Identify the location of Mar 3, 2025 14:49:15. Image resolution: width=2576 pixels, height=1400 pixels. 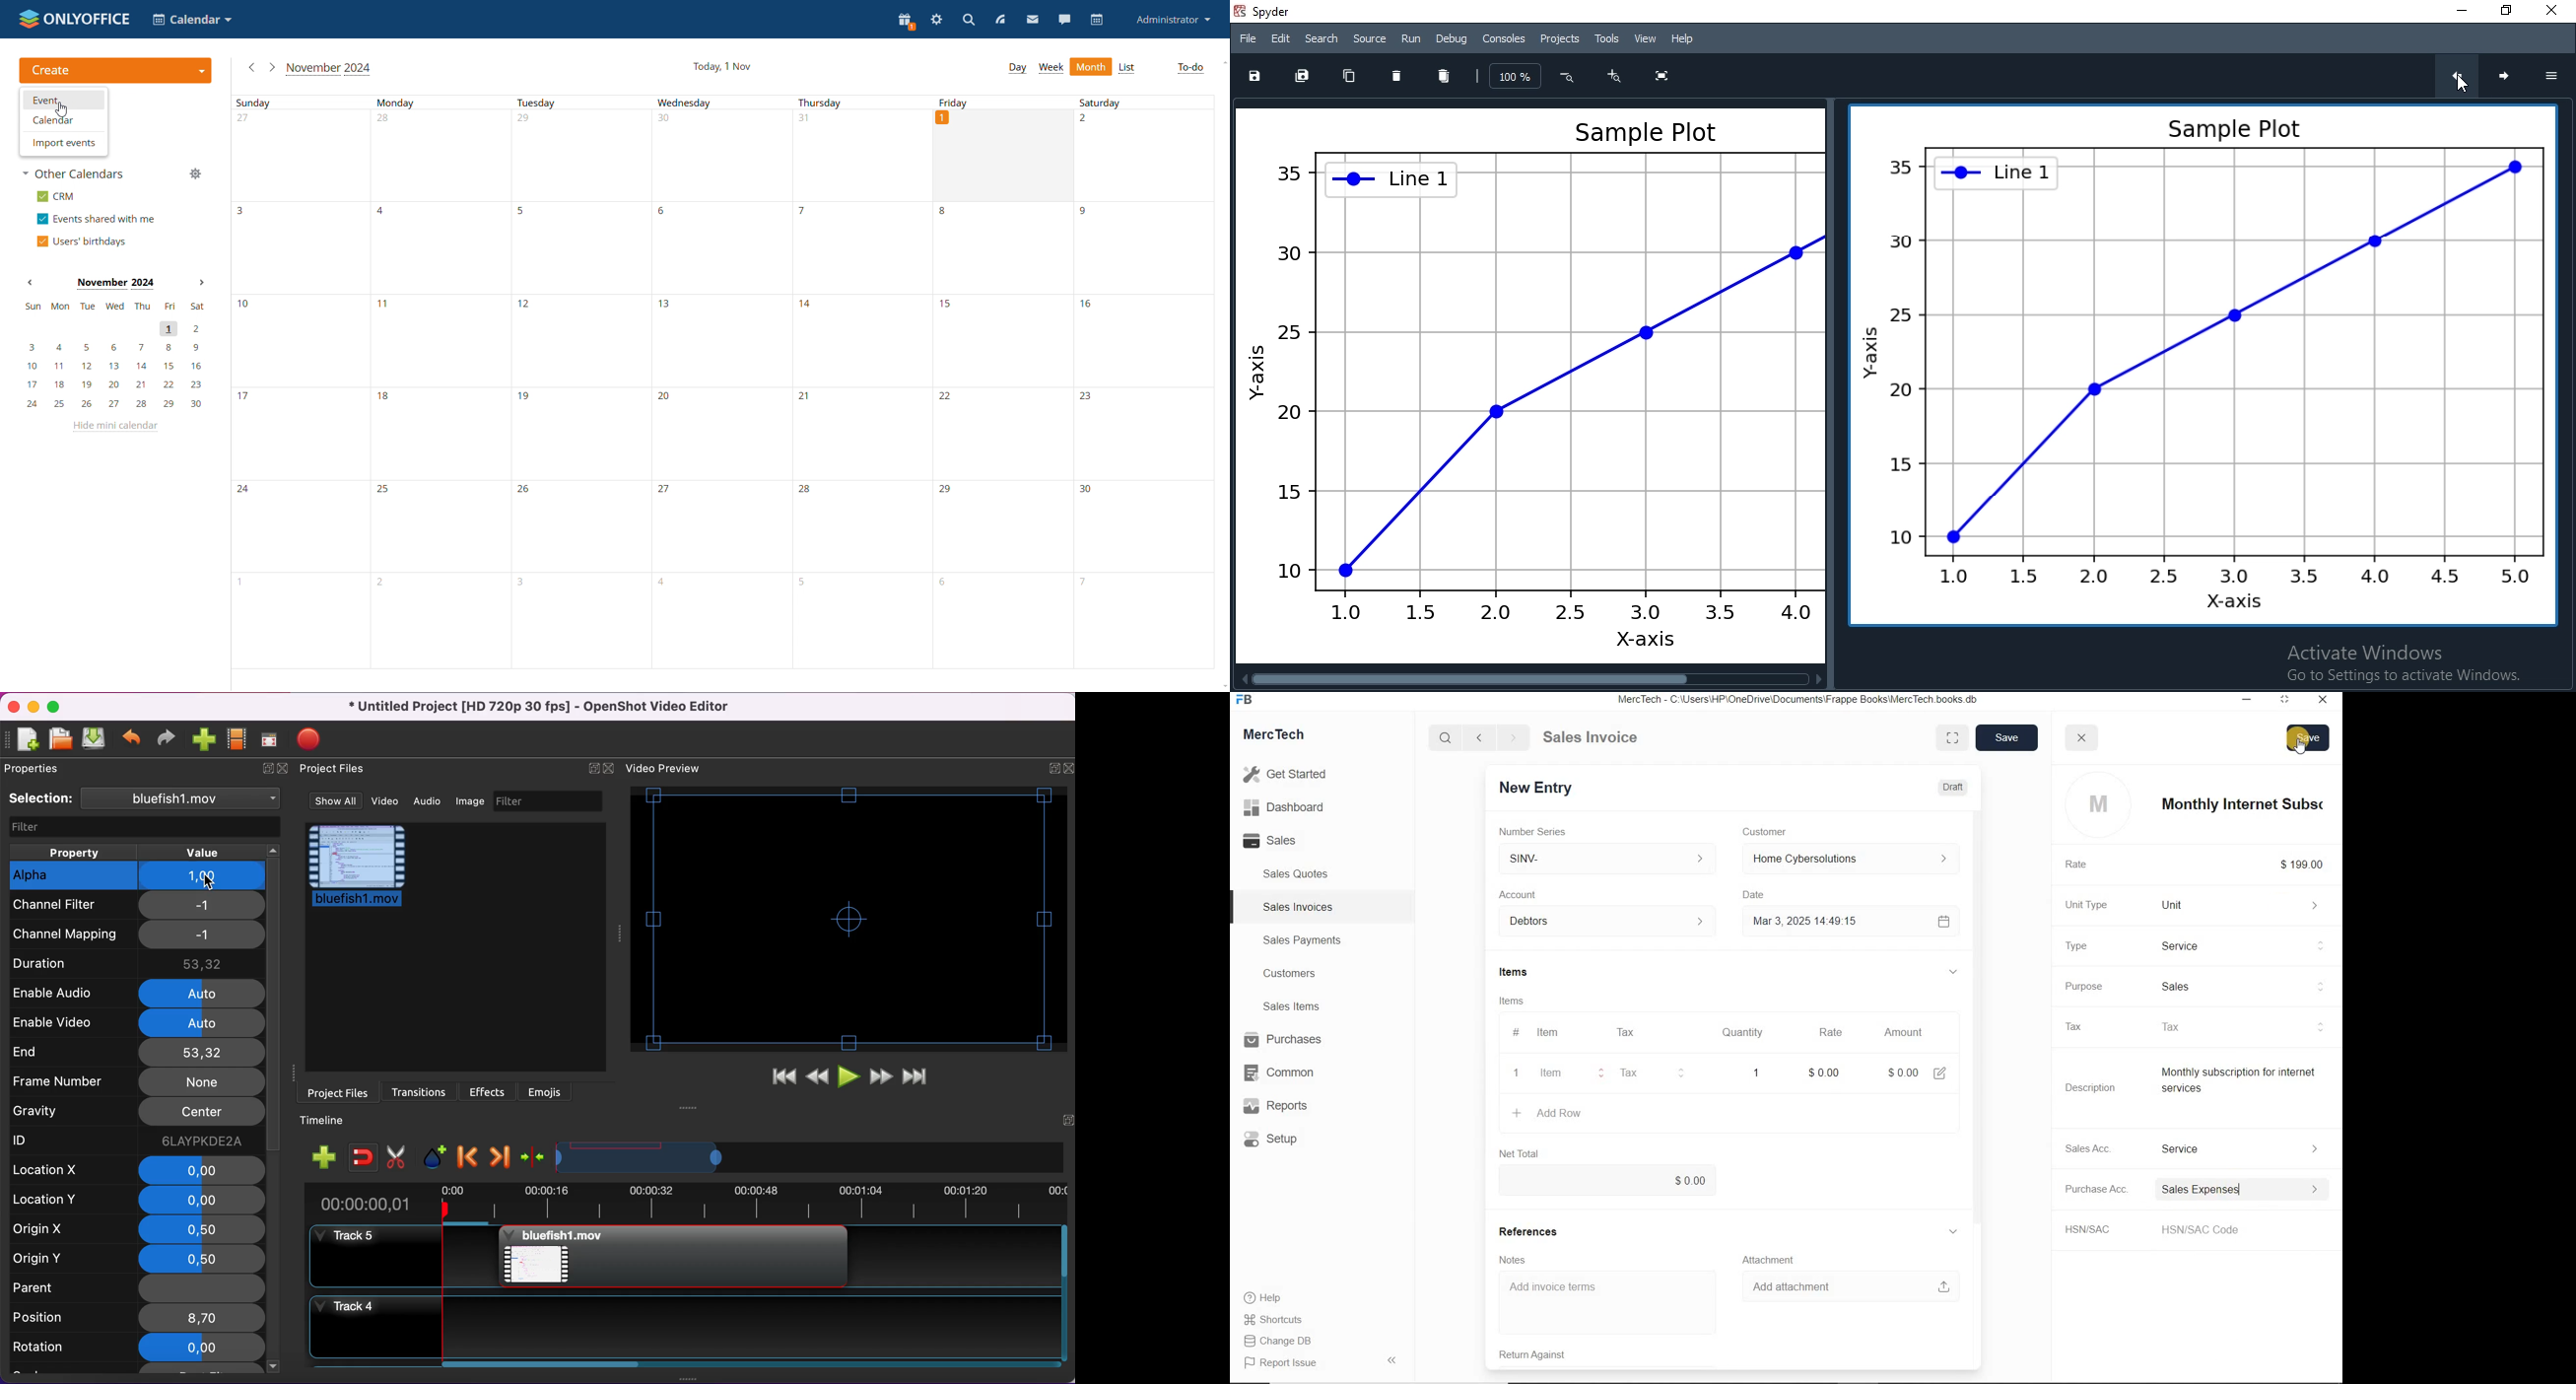
(1803, 923).